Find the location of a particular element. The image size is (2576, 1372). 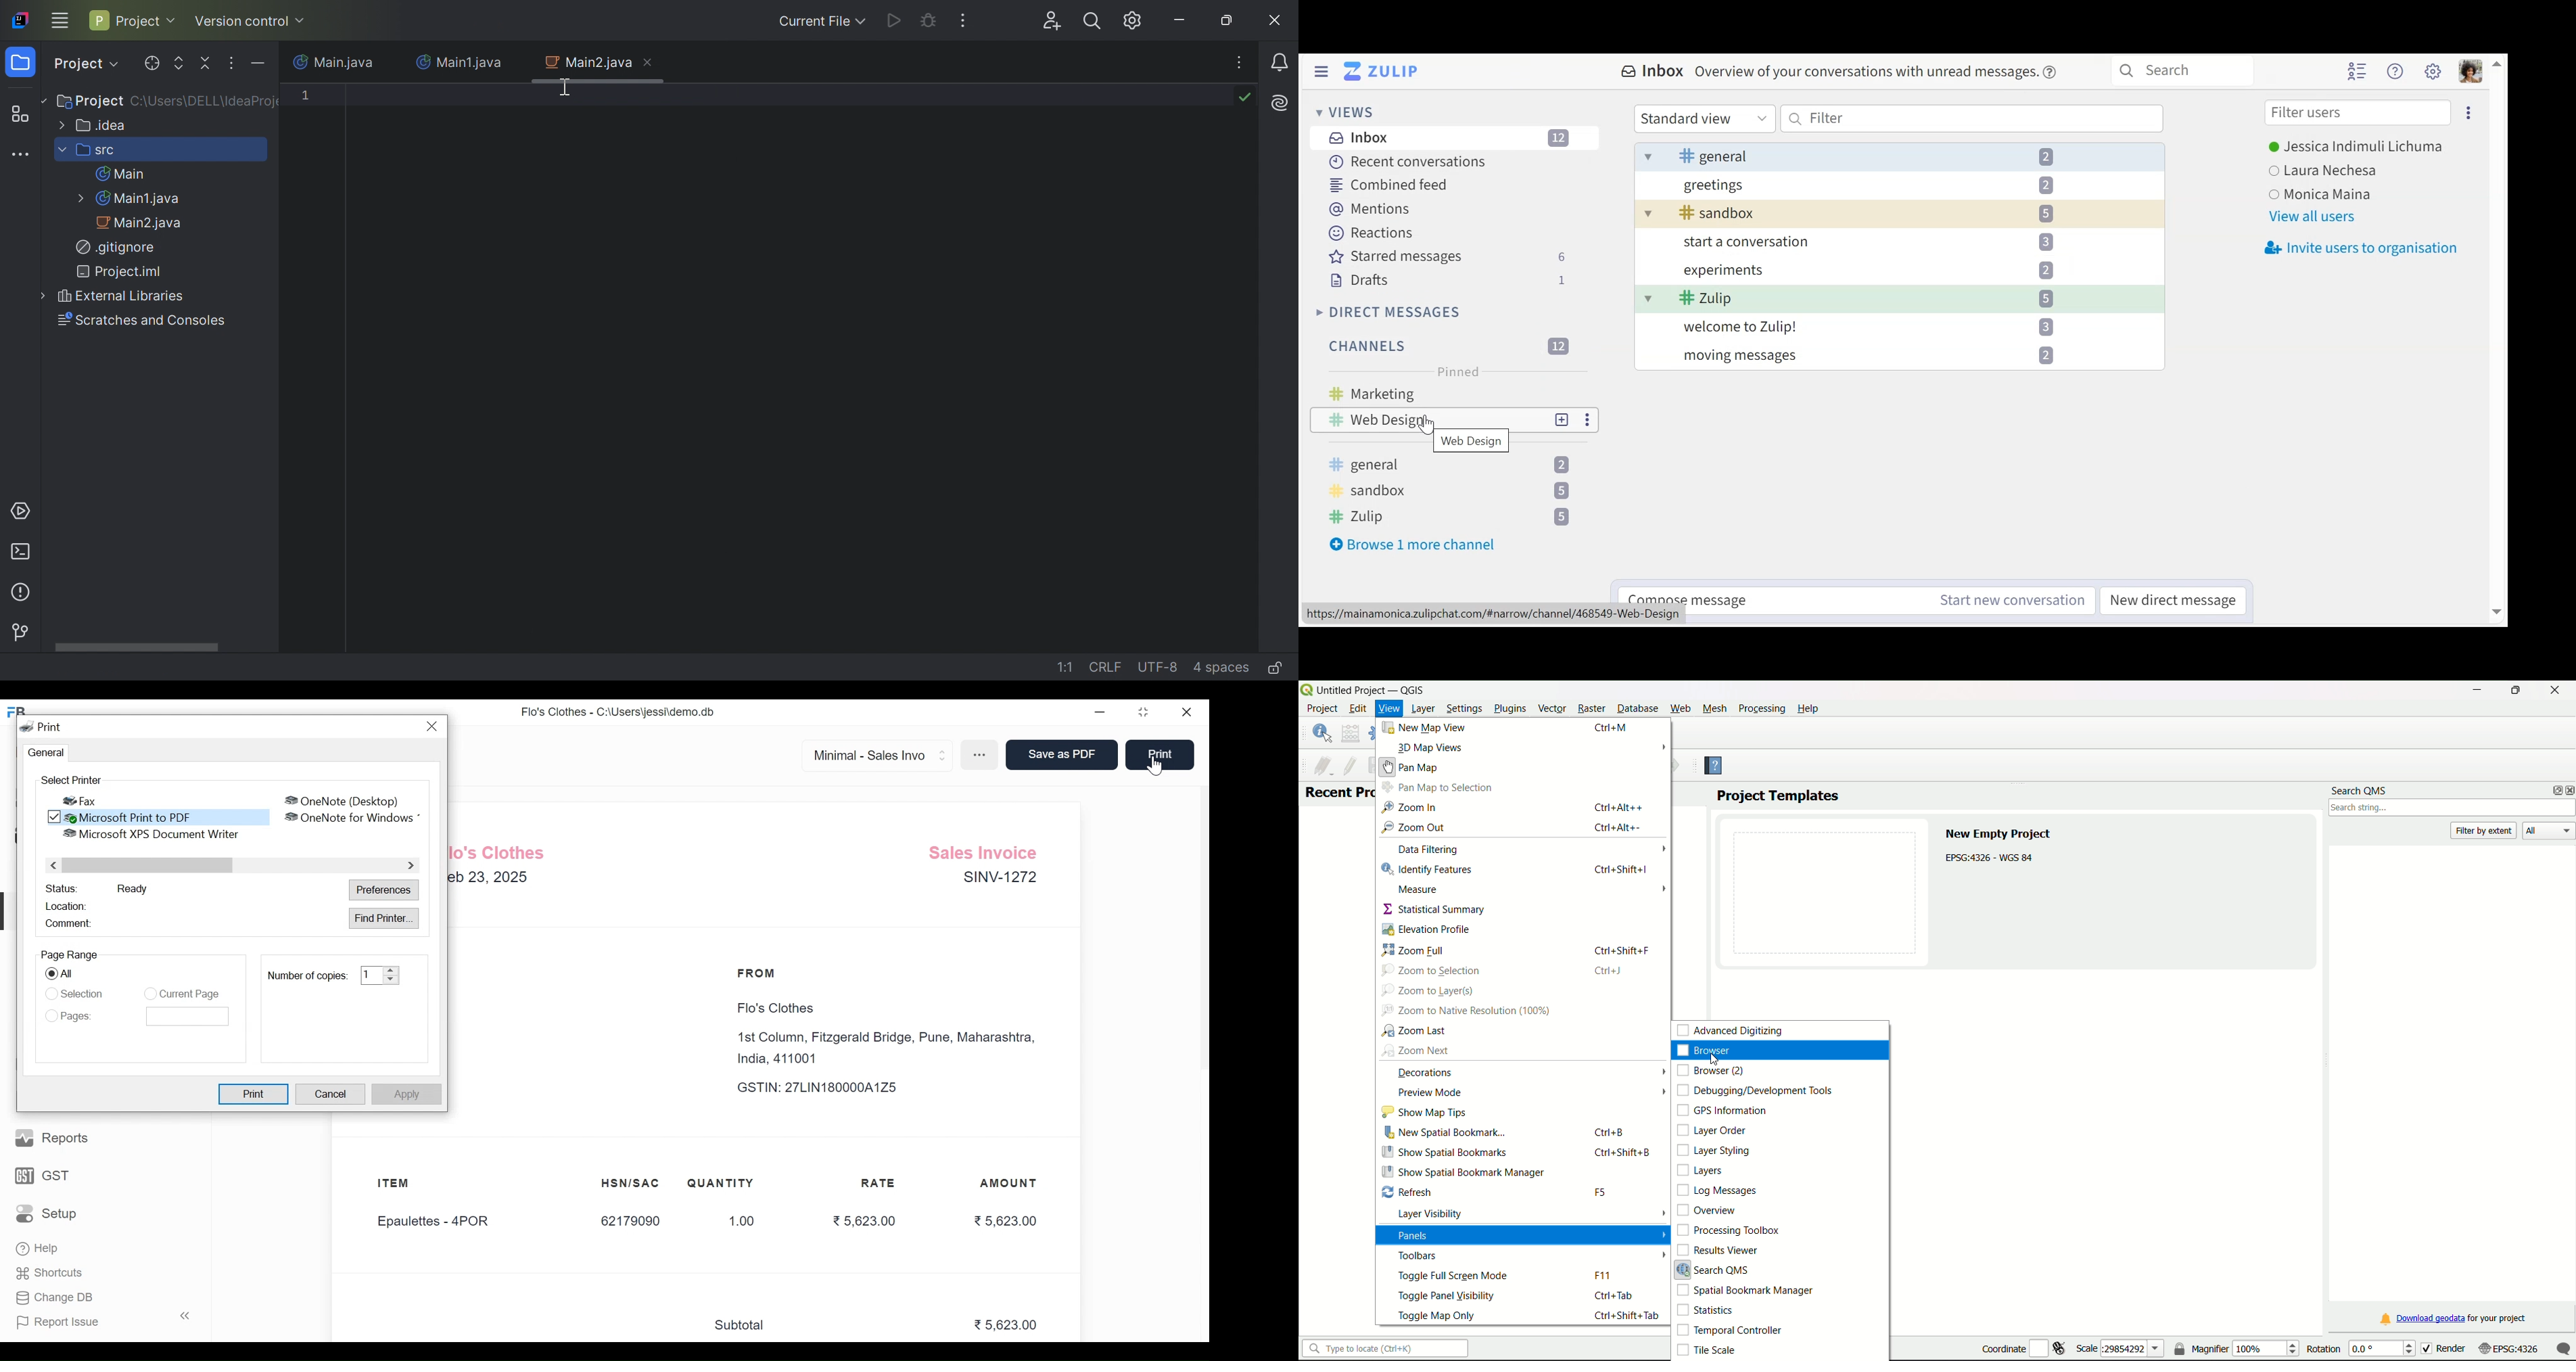

RATE is located at coordinates (882, 1183).